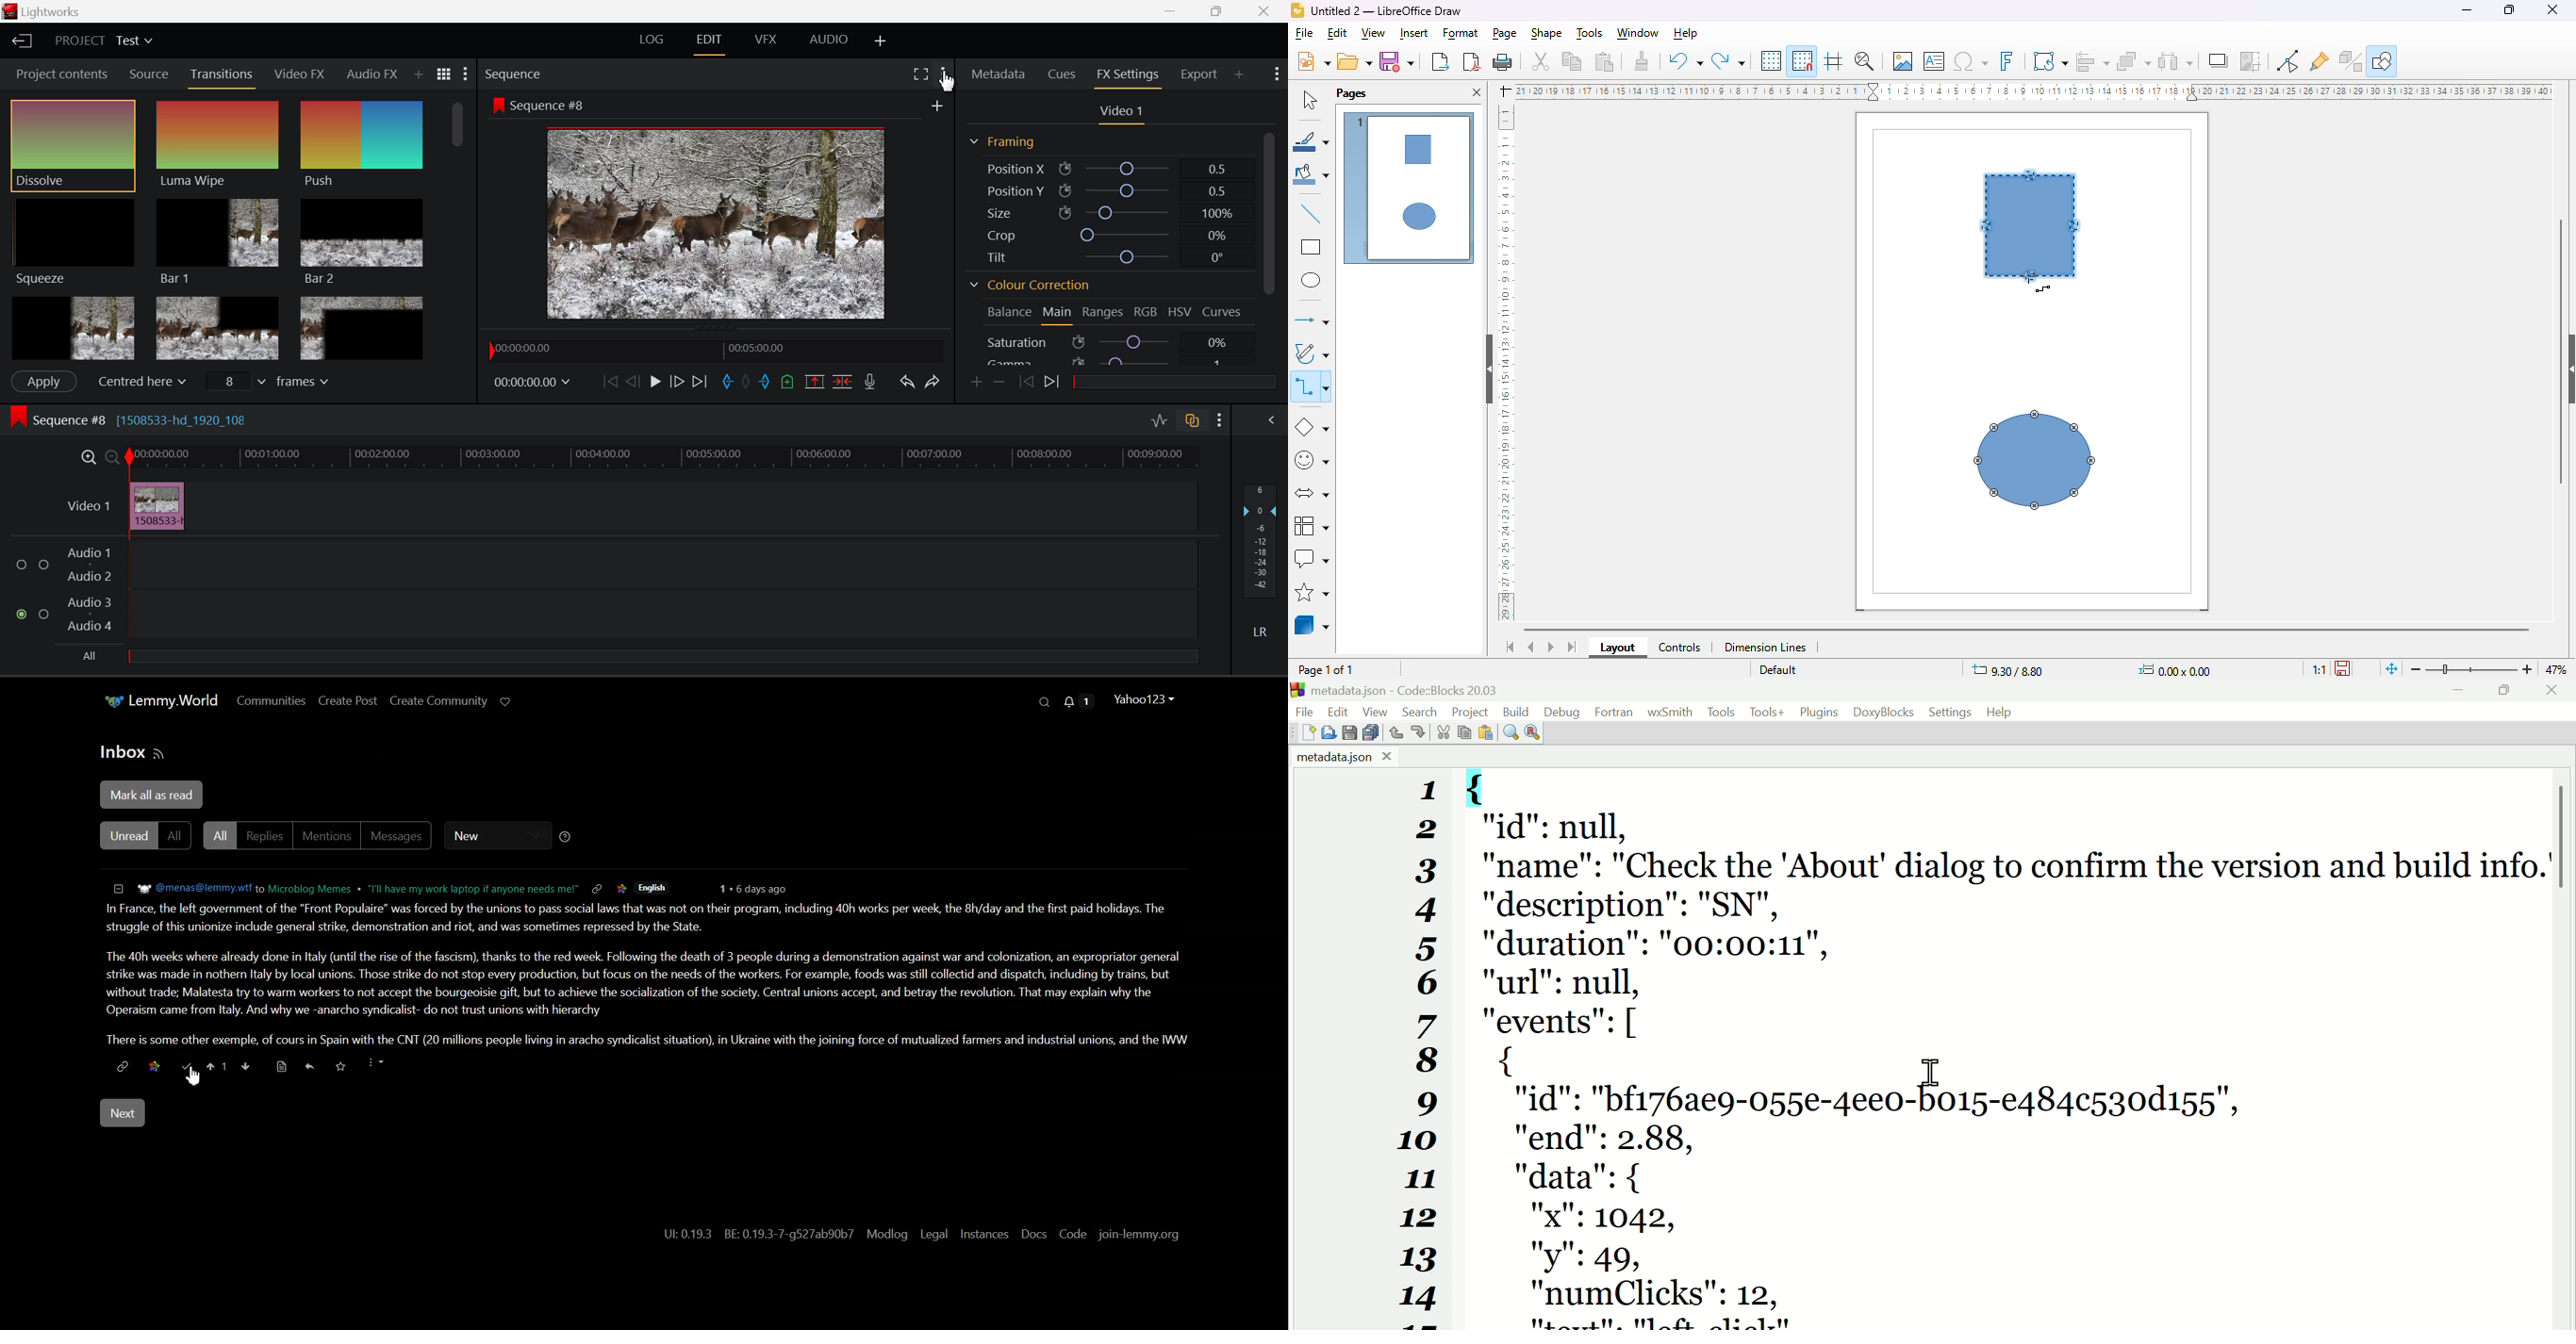 The width and height of the screenshot is (2576, 1344). I want to click on export directly as PDF, so click(1473, 61).